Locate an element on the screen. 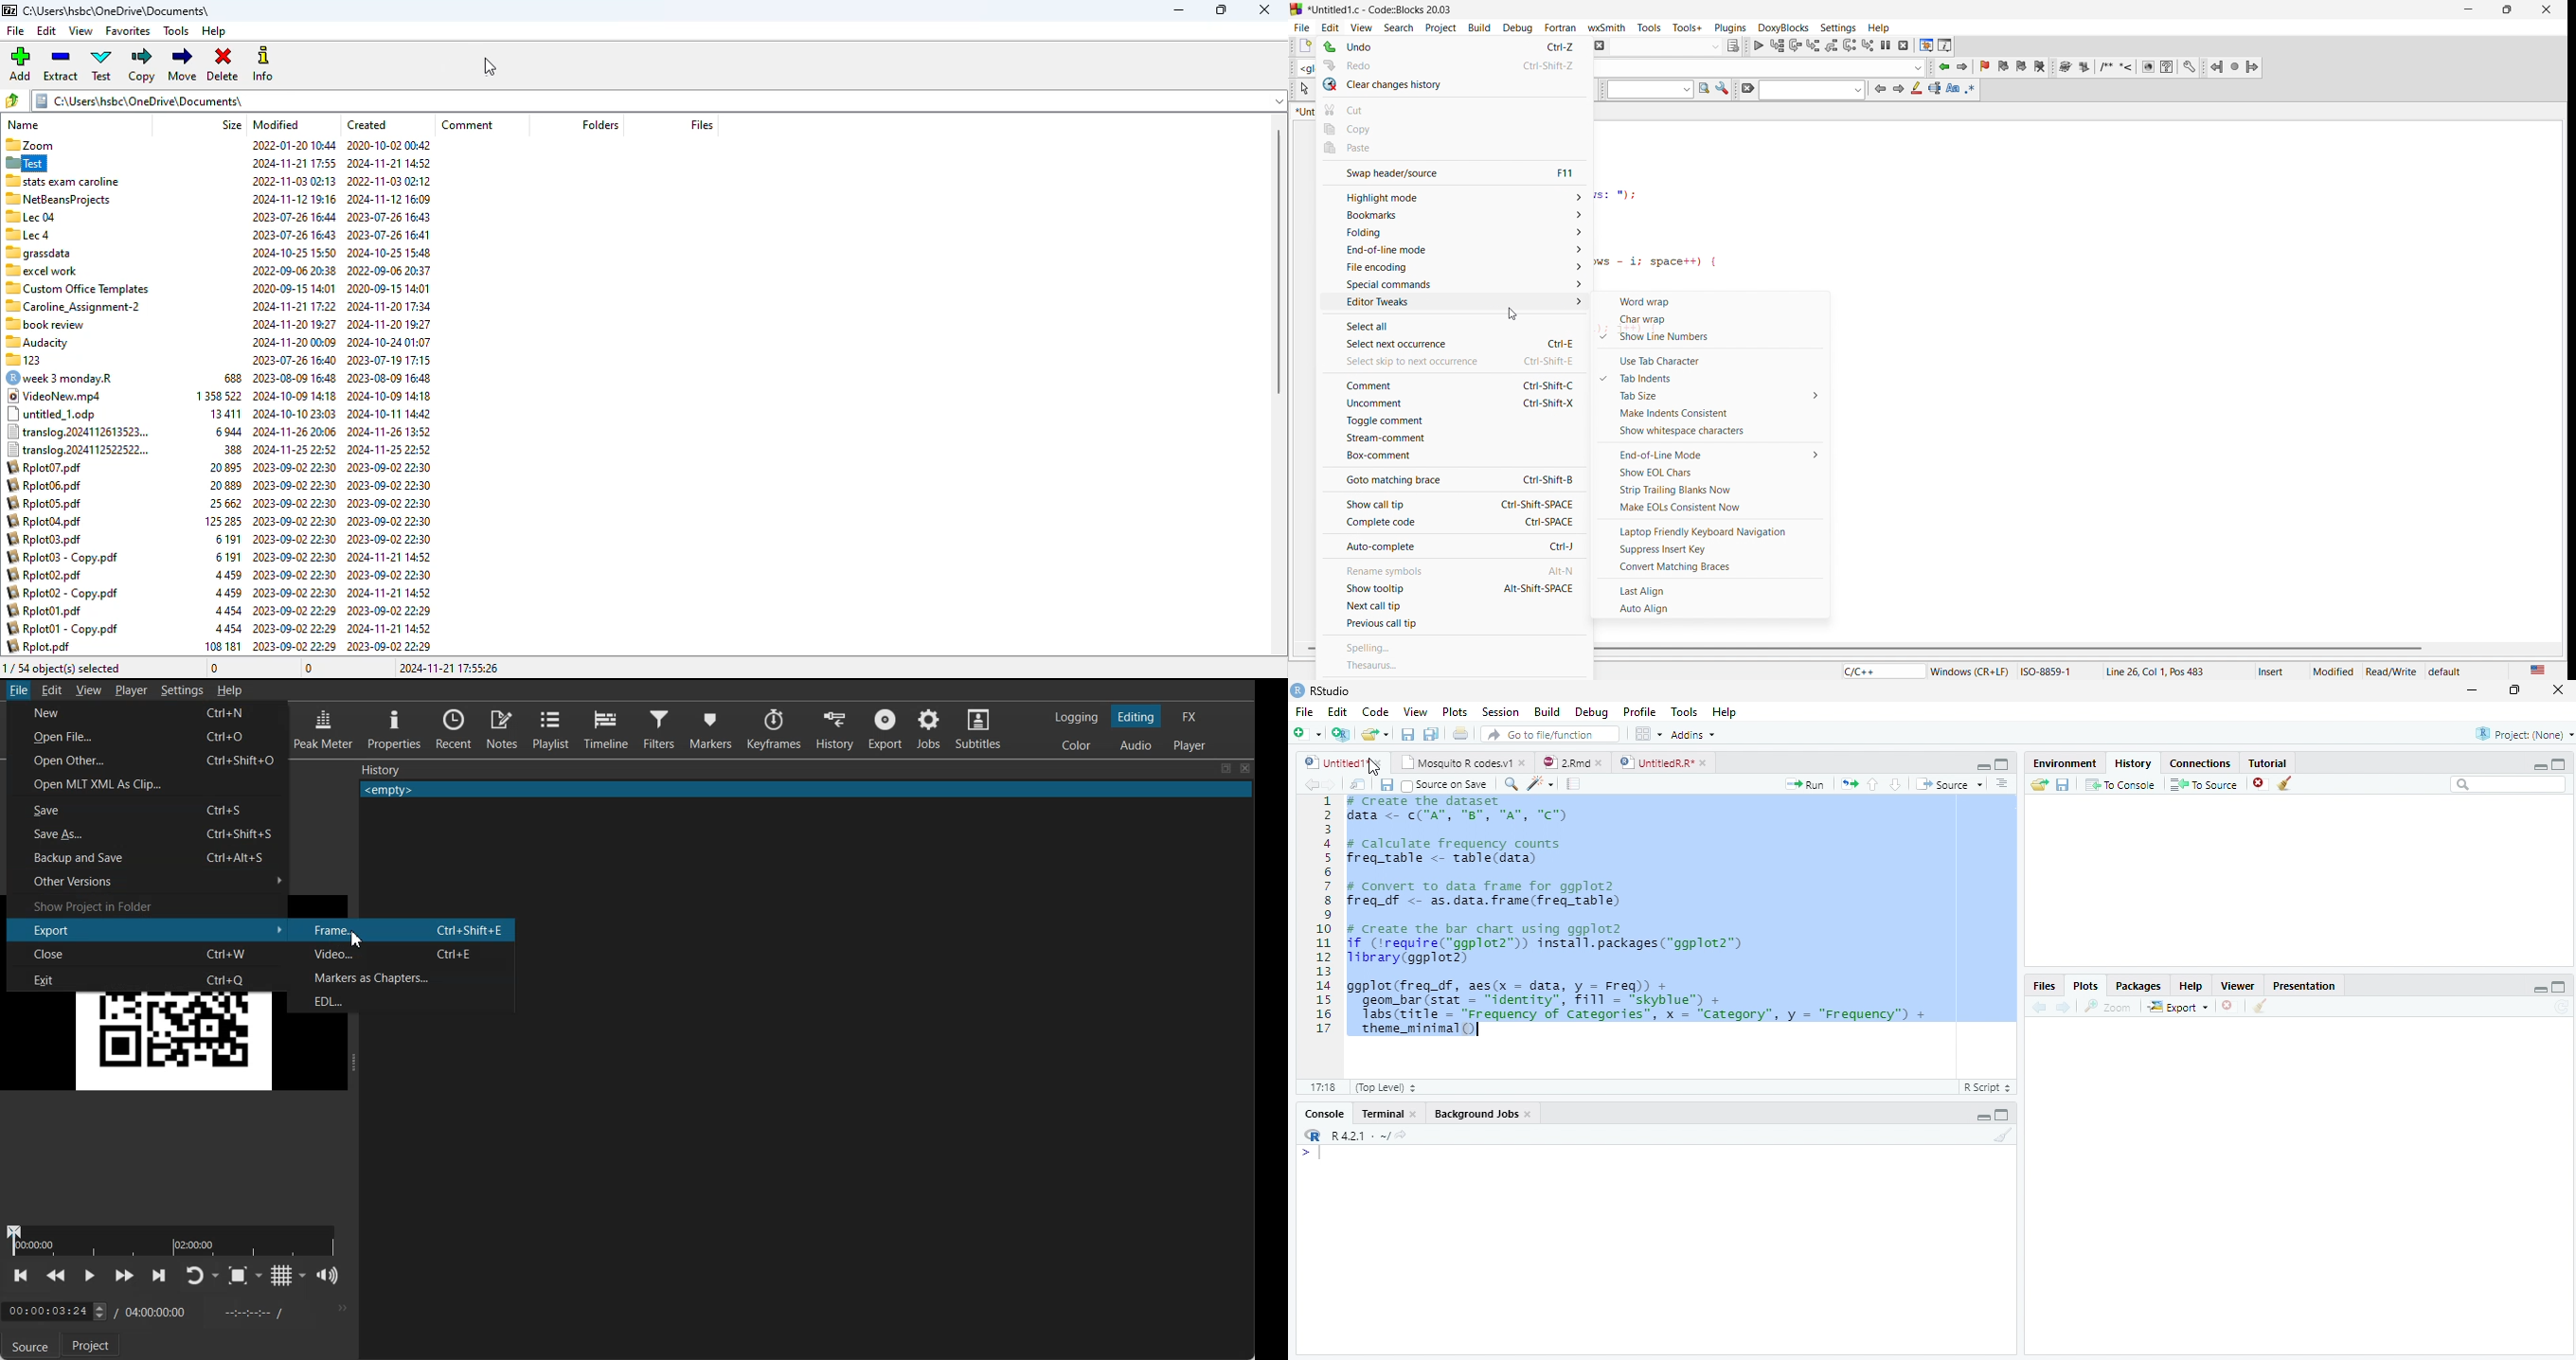  Help  is located at coordinates (2196, 987).